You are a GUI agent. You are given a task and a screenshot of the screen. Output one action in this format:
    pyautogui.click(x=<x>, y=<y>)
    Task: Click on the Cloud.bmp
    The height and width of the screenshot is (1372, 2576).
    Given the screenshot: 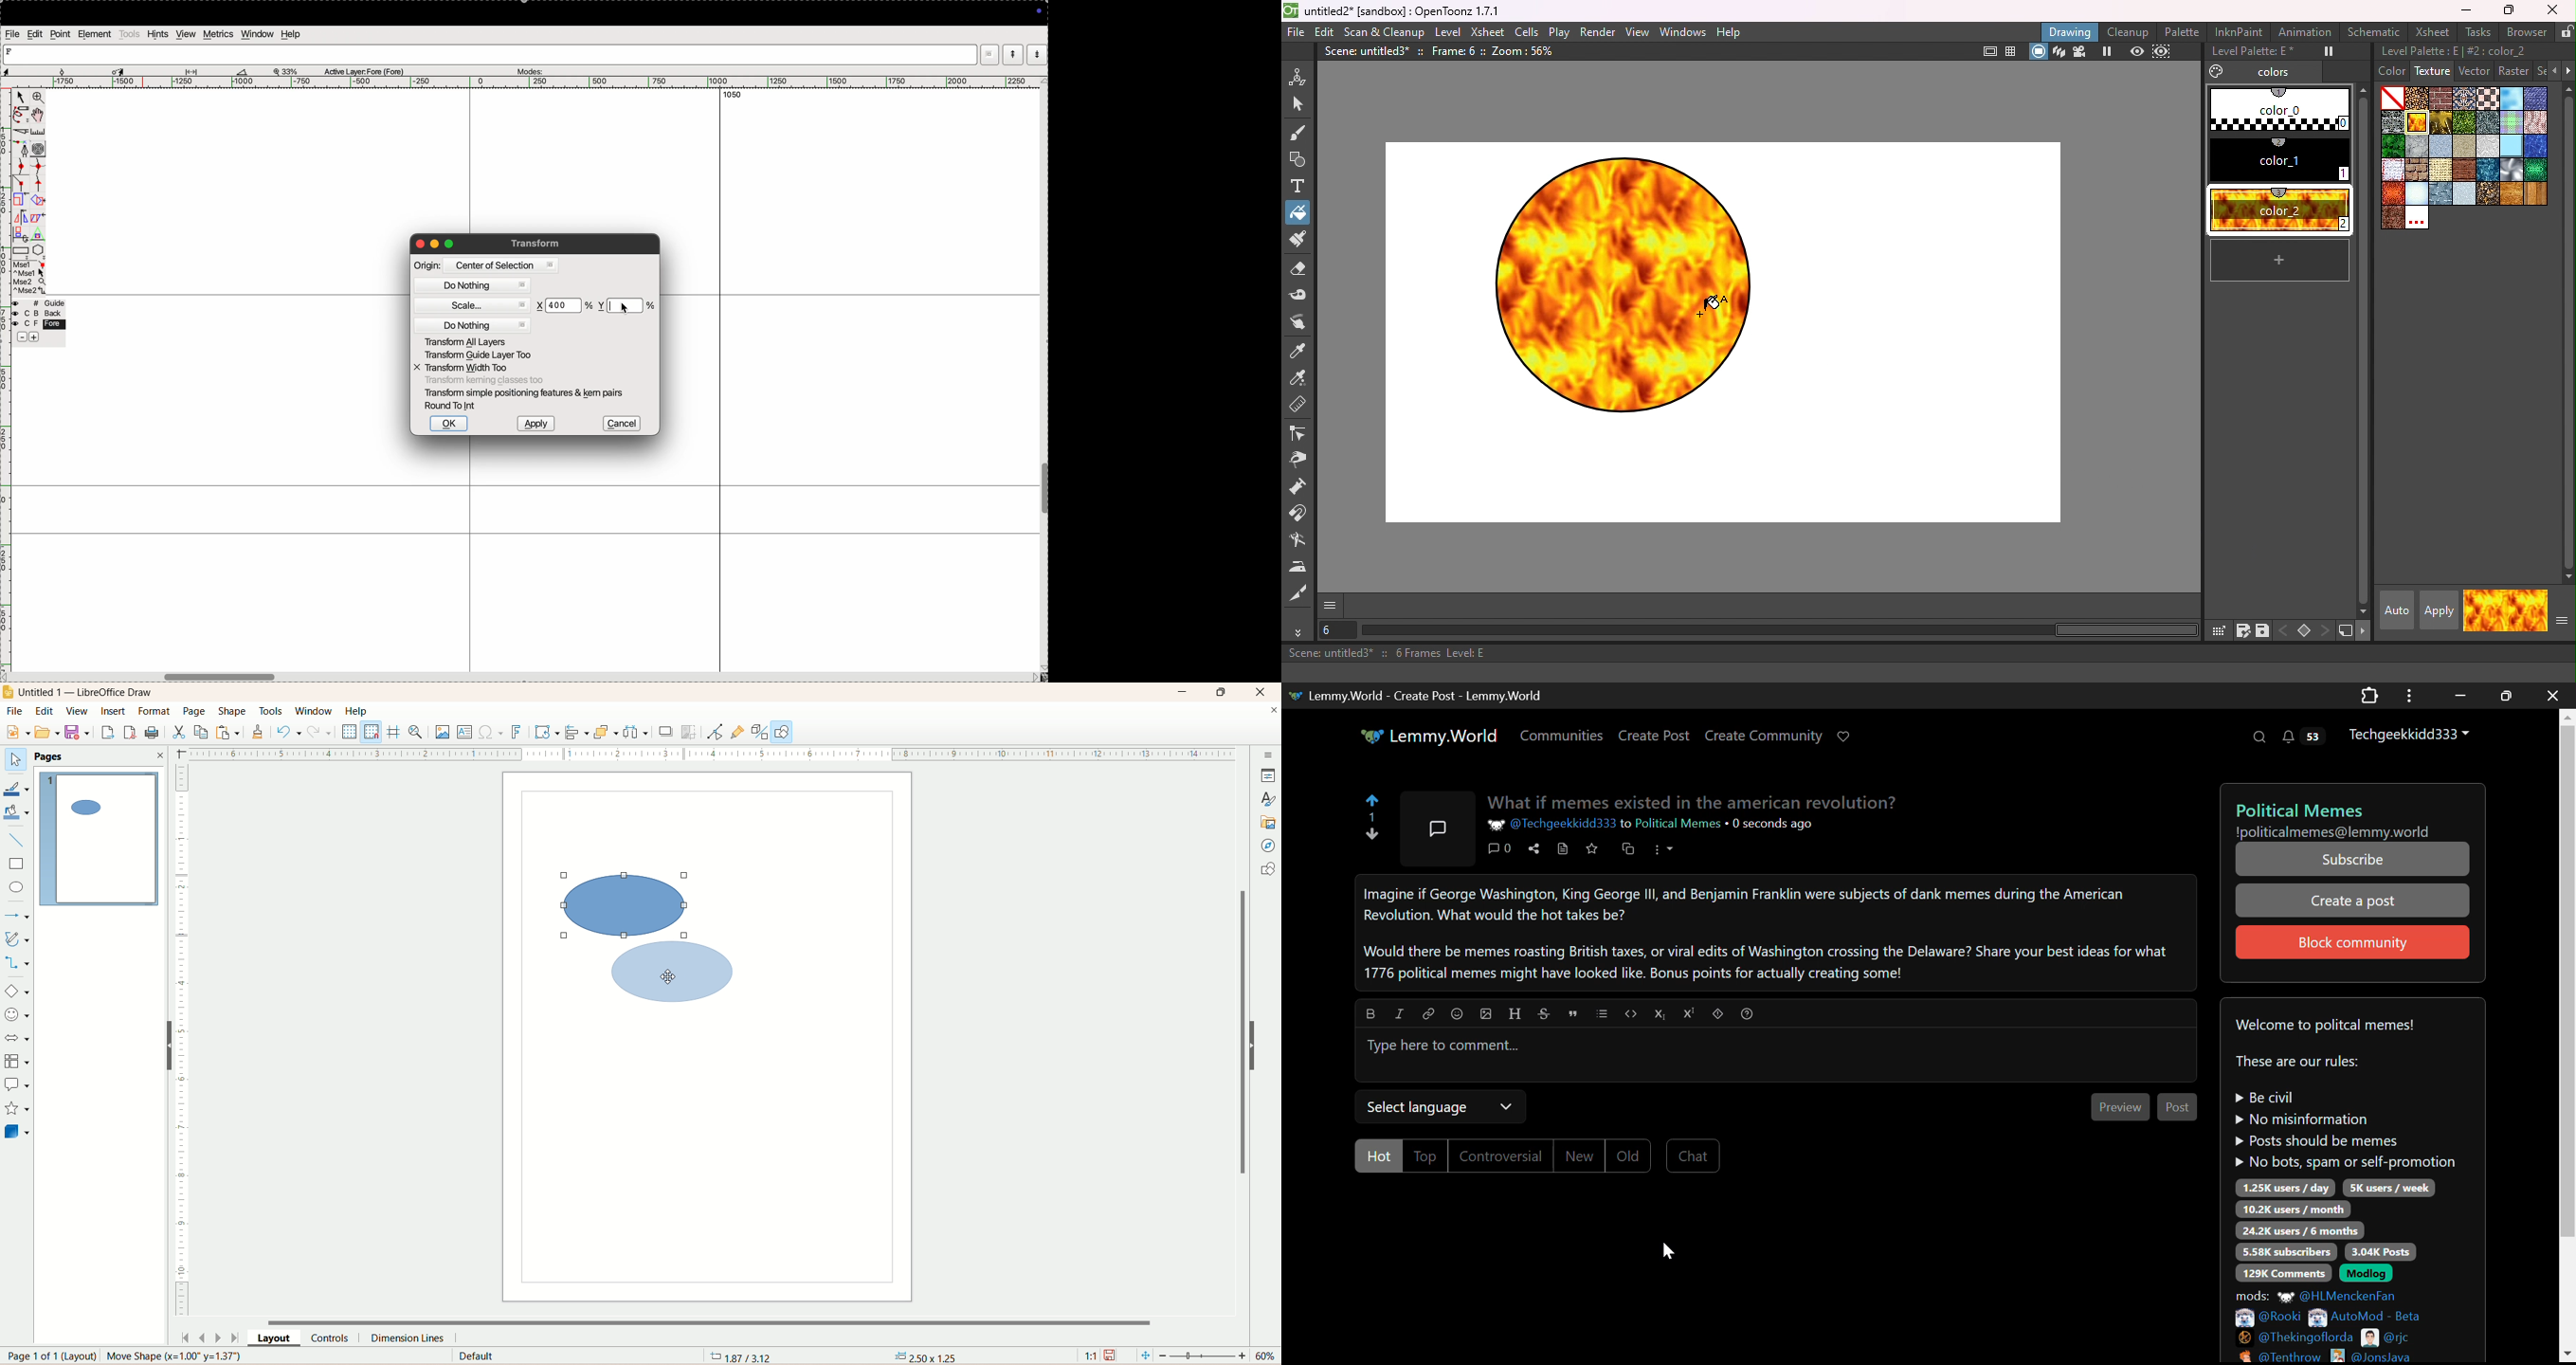 What is the action you would take?
    pyautogui.click(x=2512, y=98)
    